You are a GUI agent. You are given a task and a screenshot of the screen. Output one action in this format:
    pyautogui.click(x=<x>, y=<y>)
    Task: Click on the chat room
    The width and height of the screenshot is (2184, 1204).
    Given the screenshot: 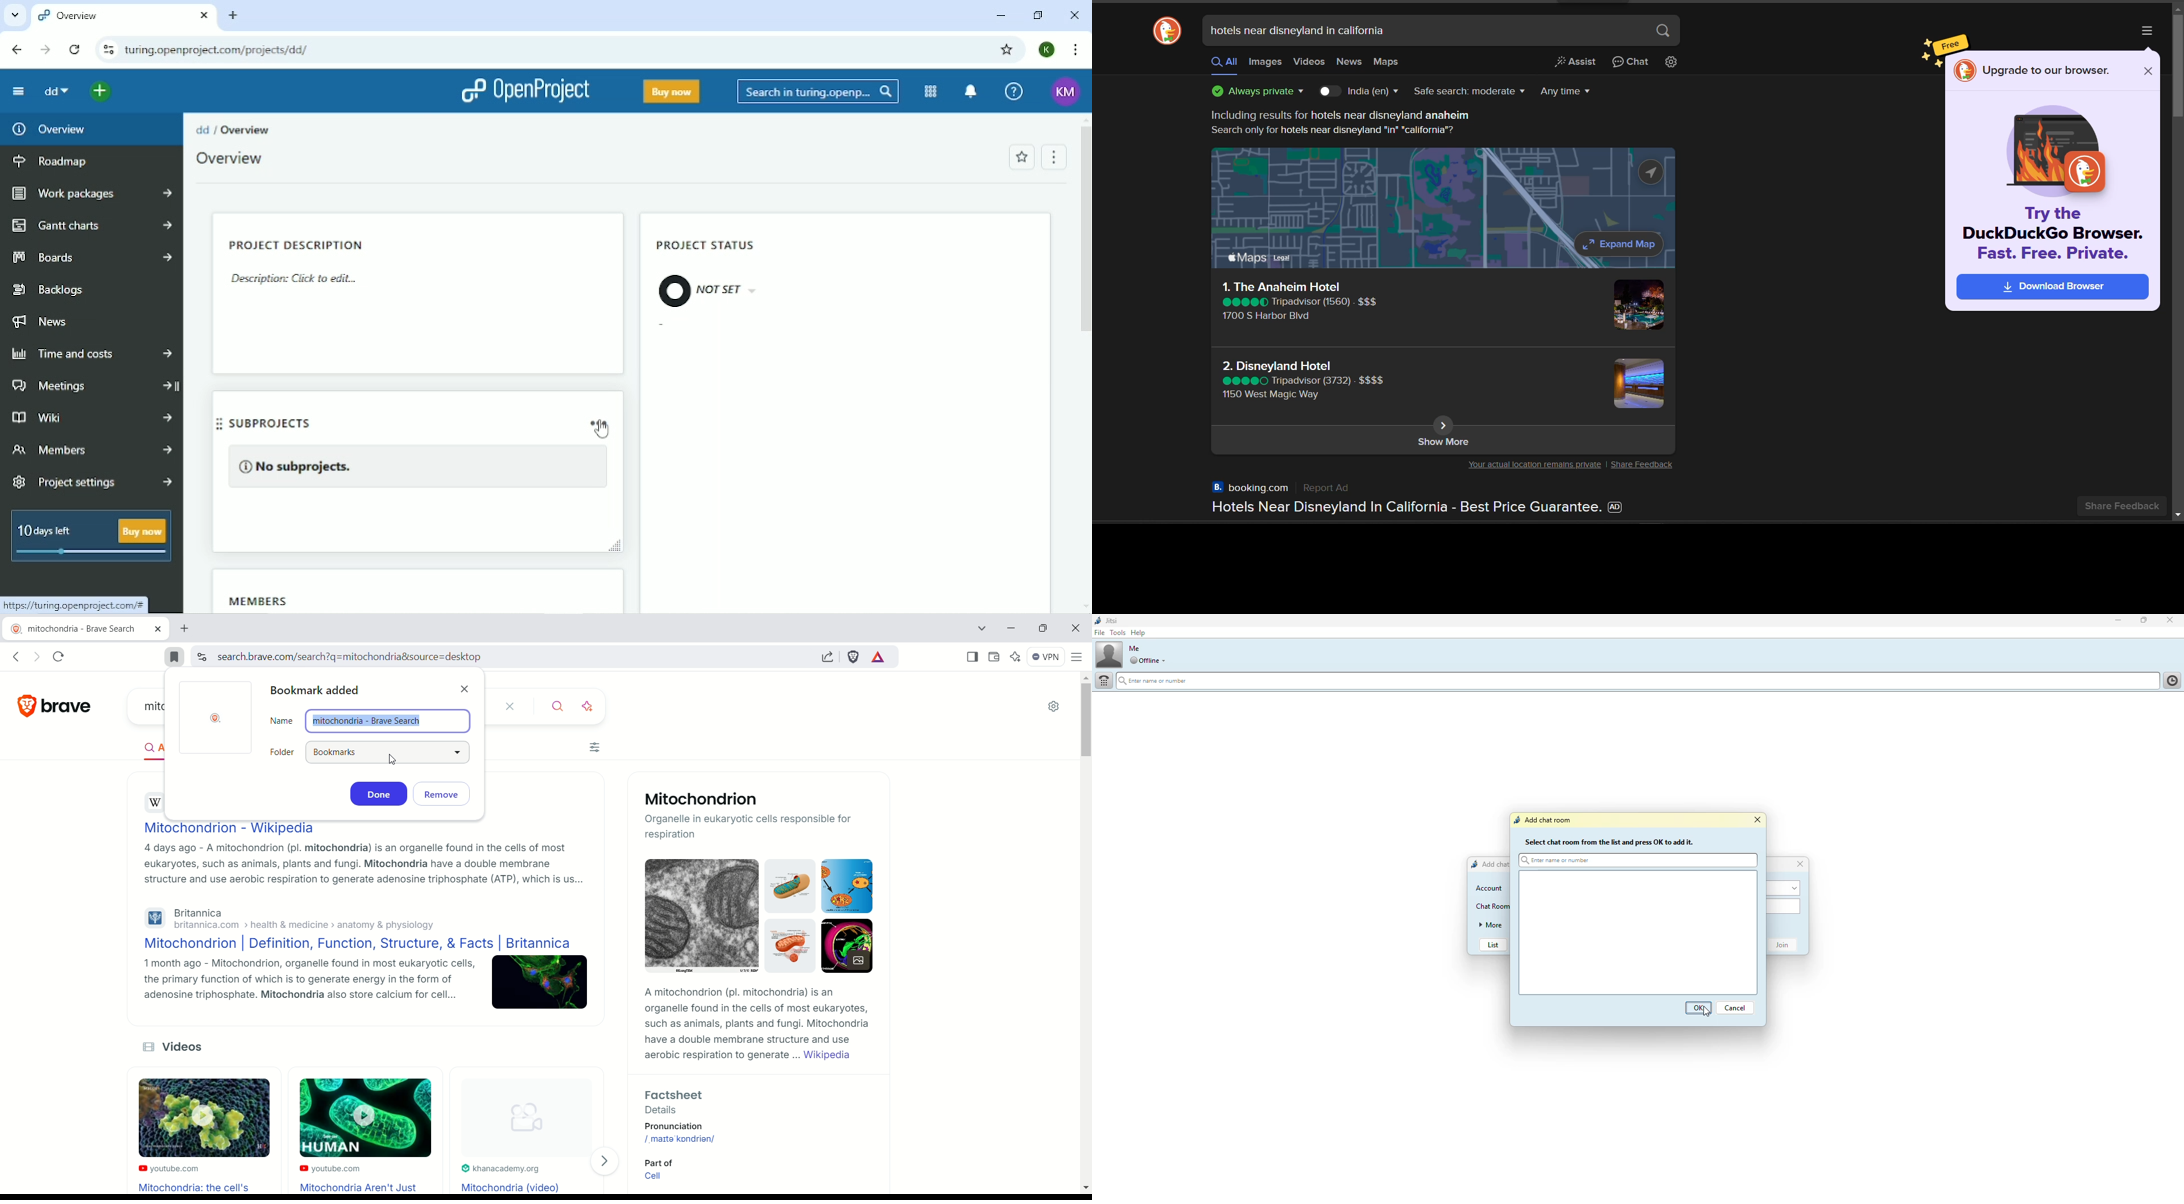 What is the action you would take?
    pyautogui.click(x=1492, y=907)
    